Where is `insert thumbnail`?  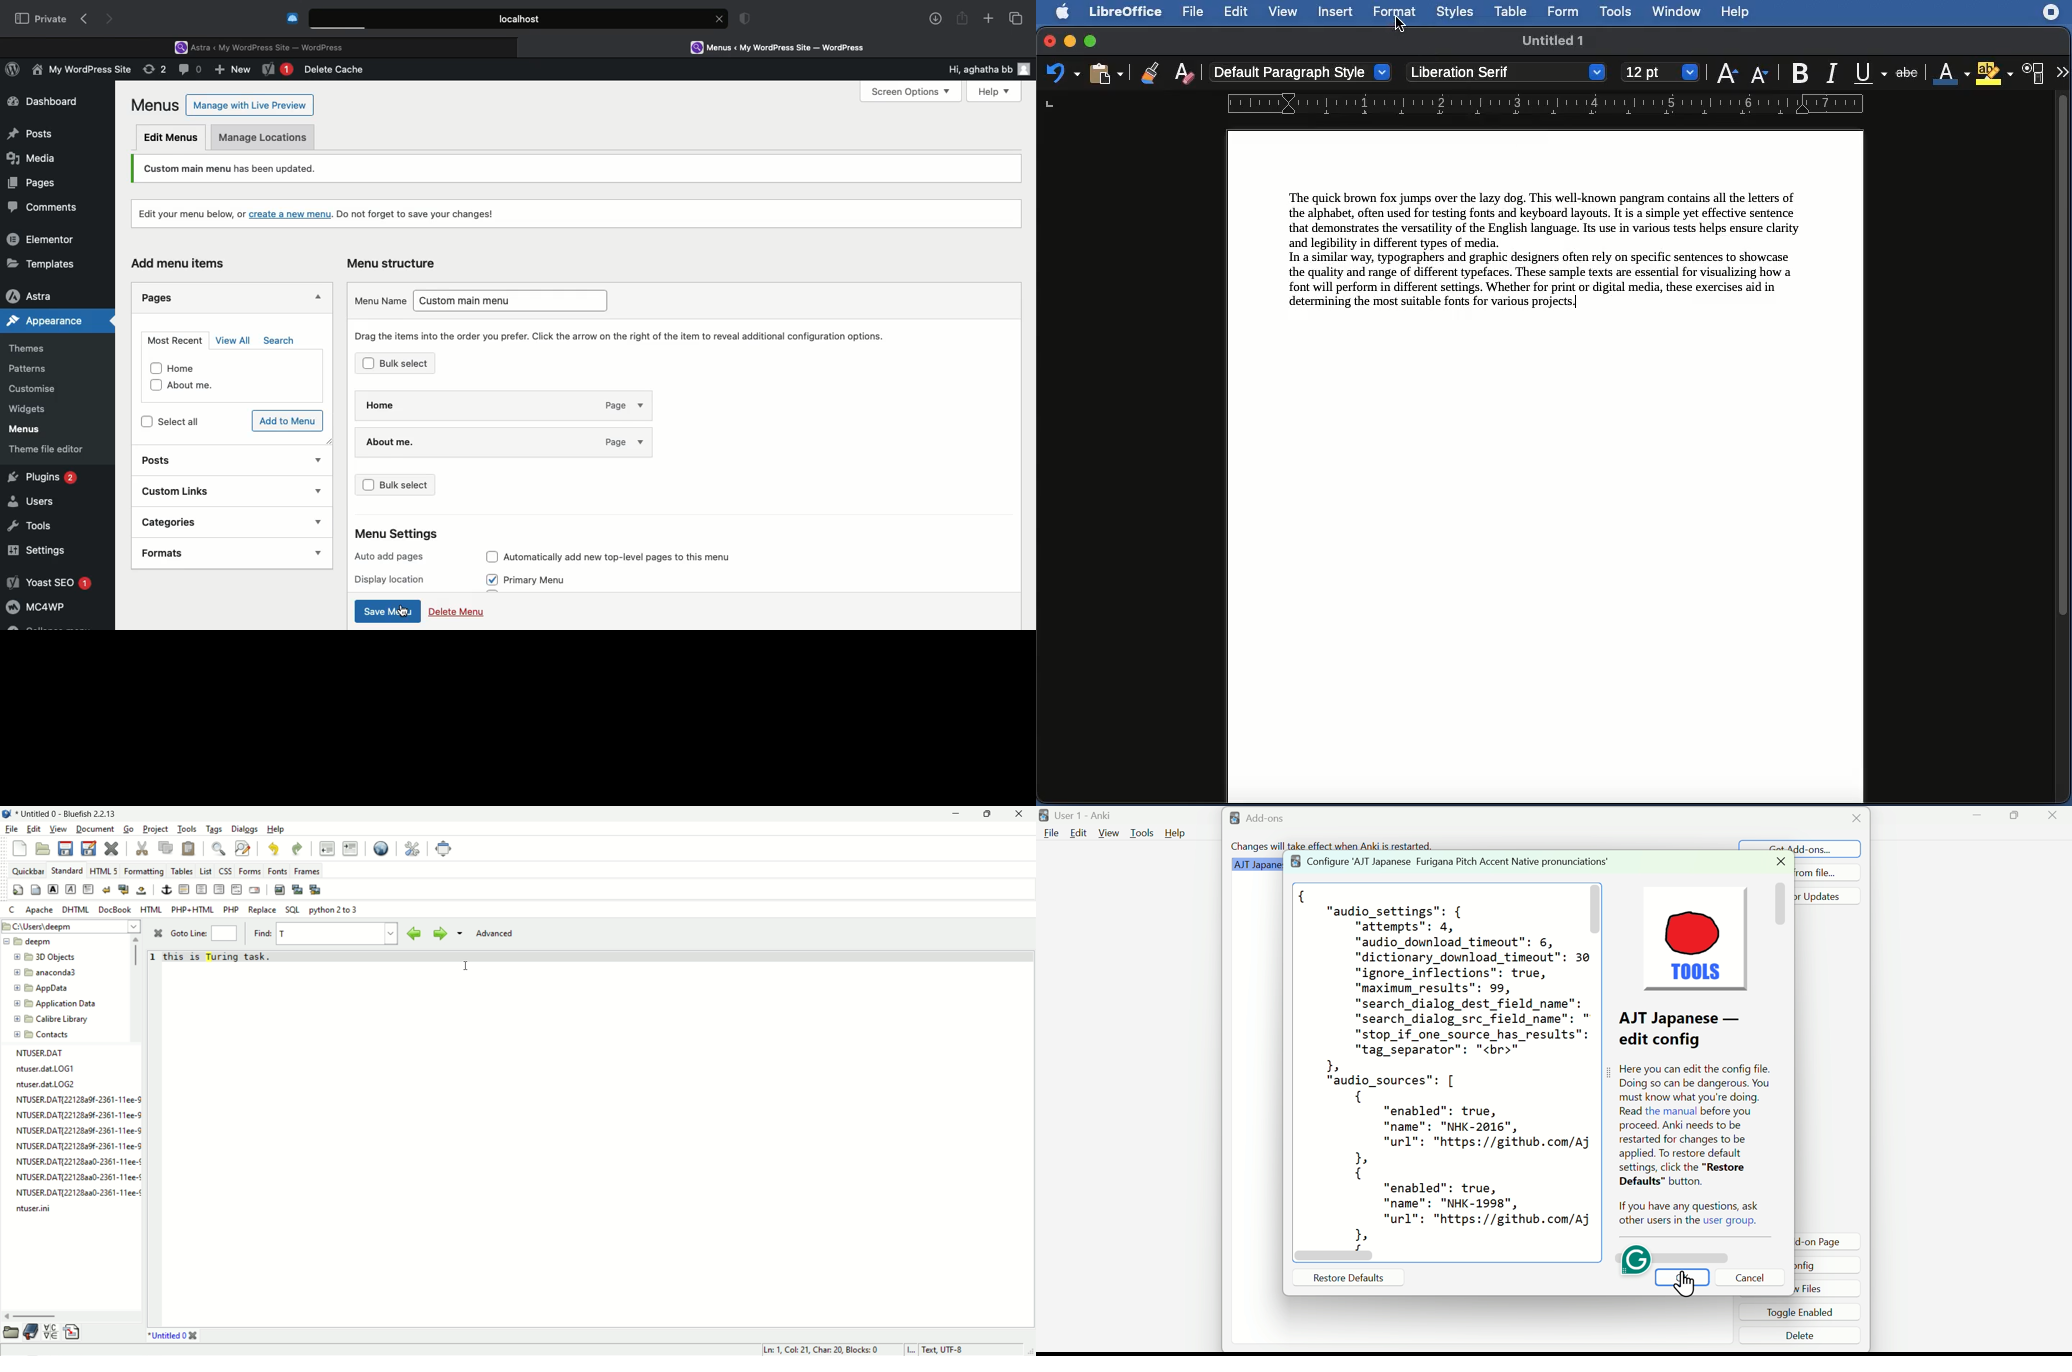
insert thumbnail is located at coordinates (298, 889).